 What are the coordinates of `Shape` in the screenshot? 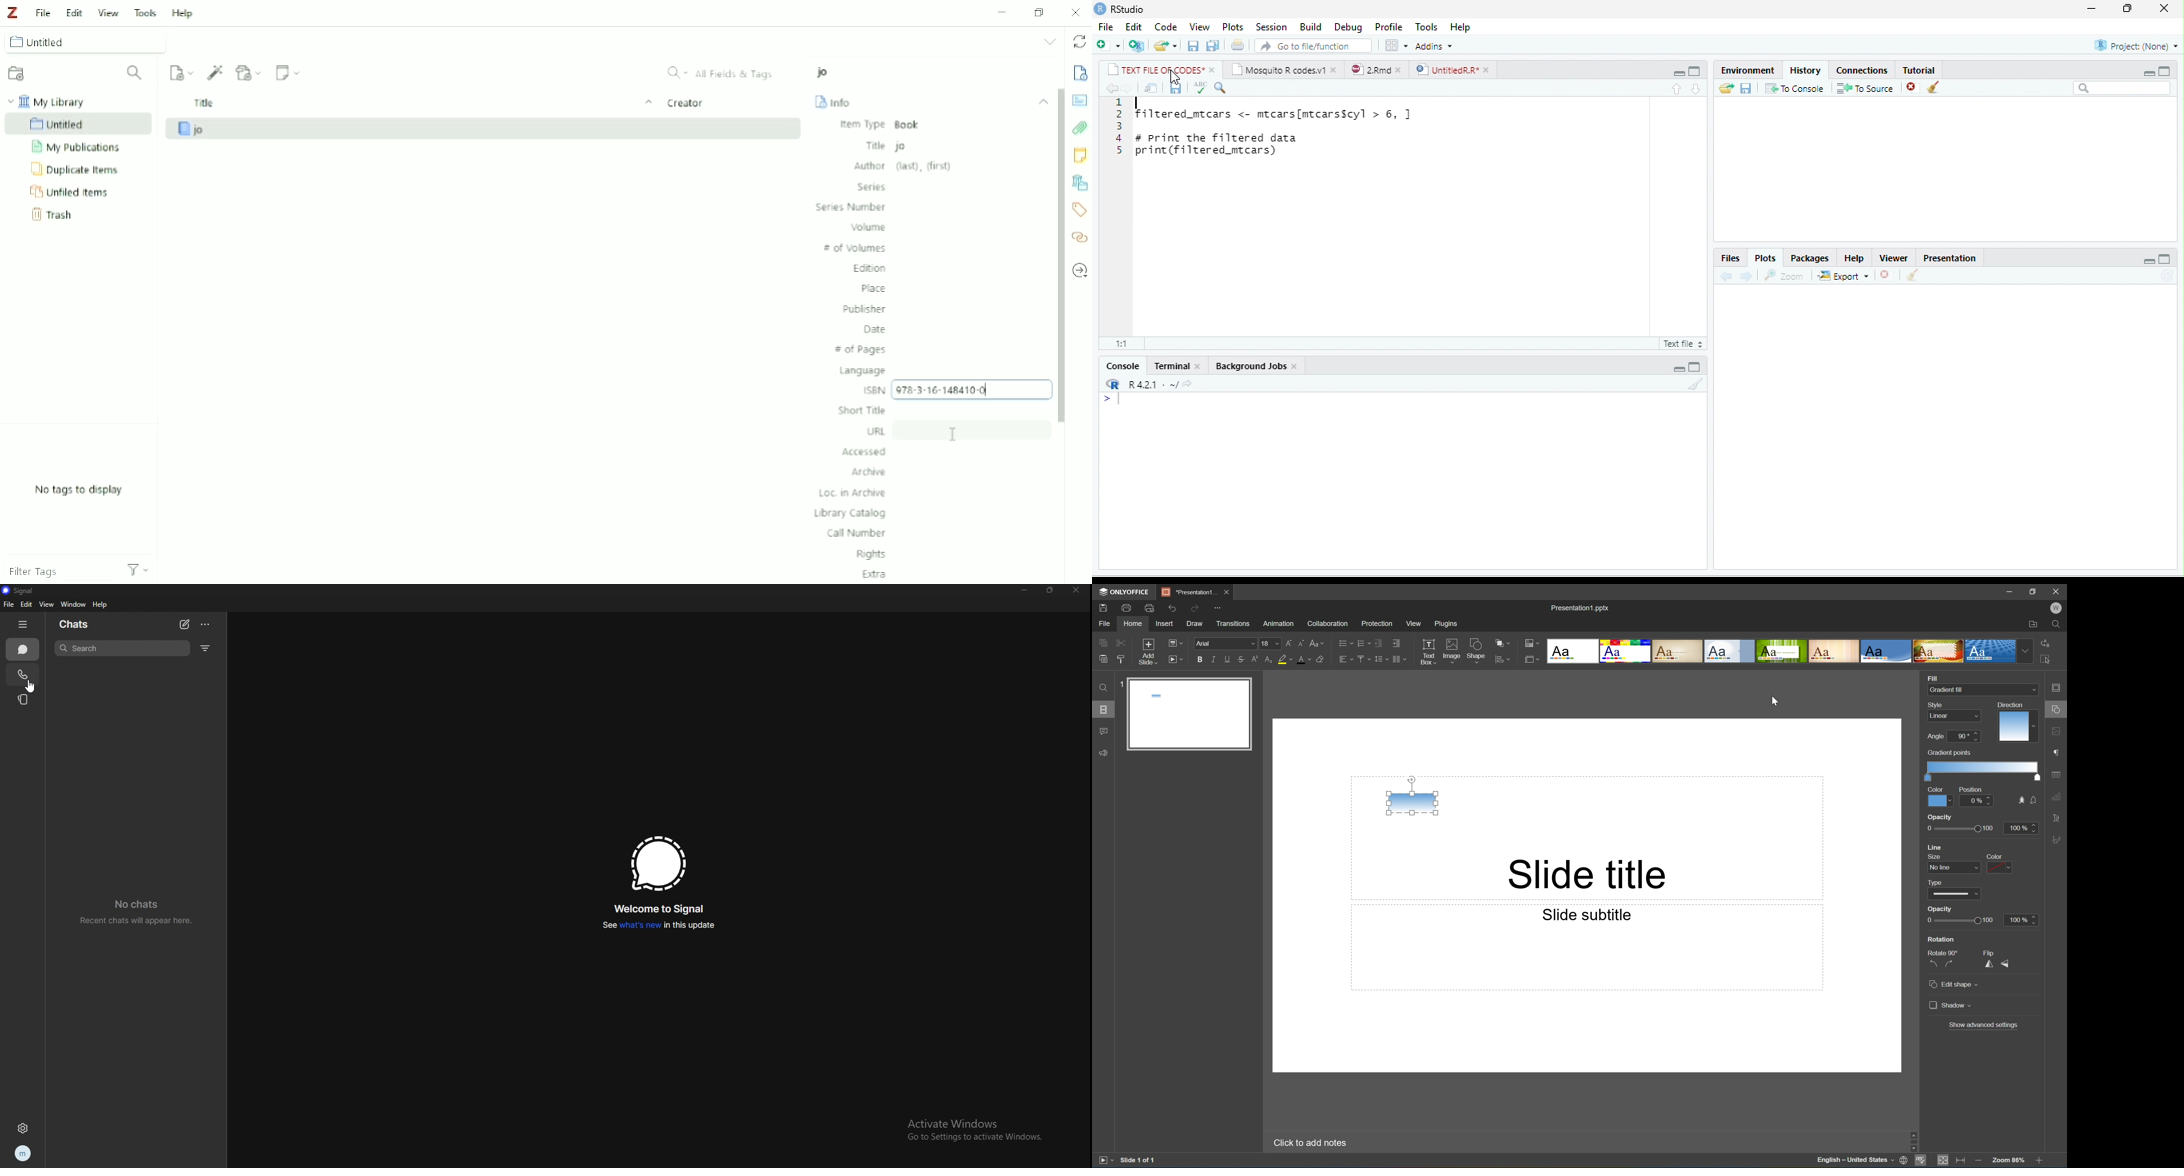 It's located at (1477, 652).